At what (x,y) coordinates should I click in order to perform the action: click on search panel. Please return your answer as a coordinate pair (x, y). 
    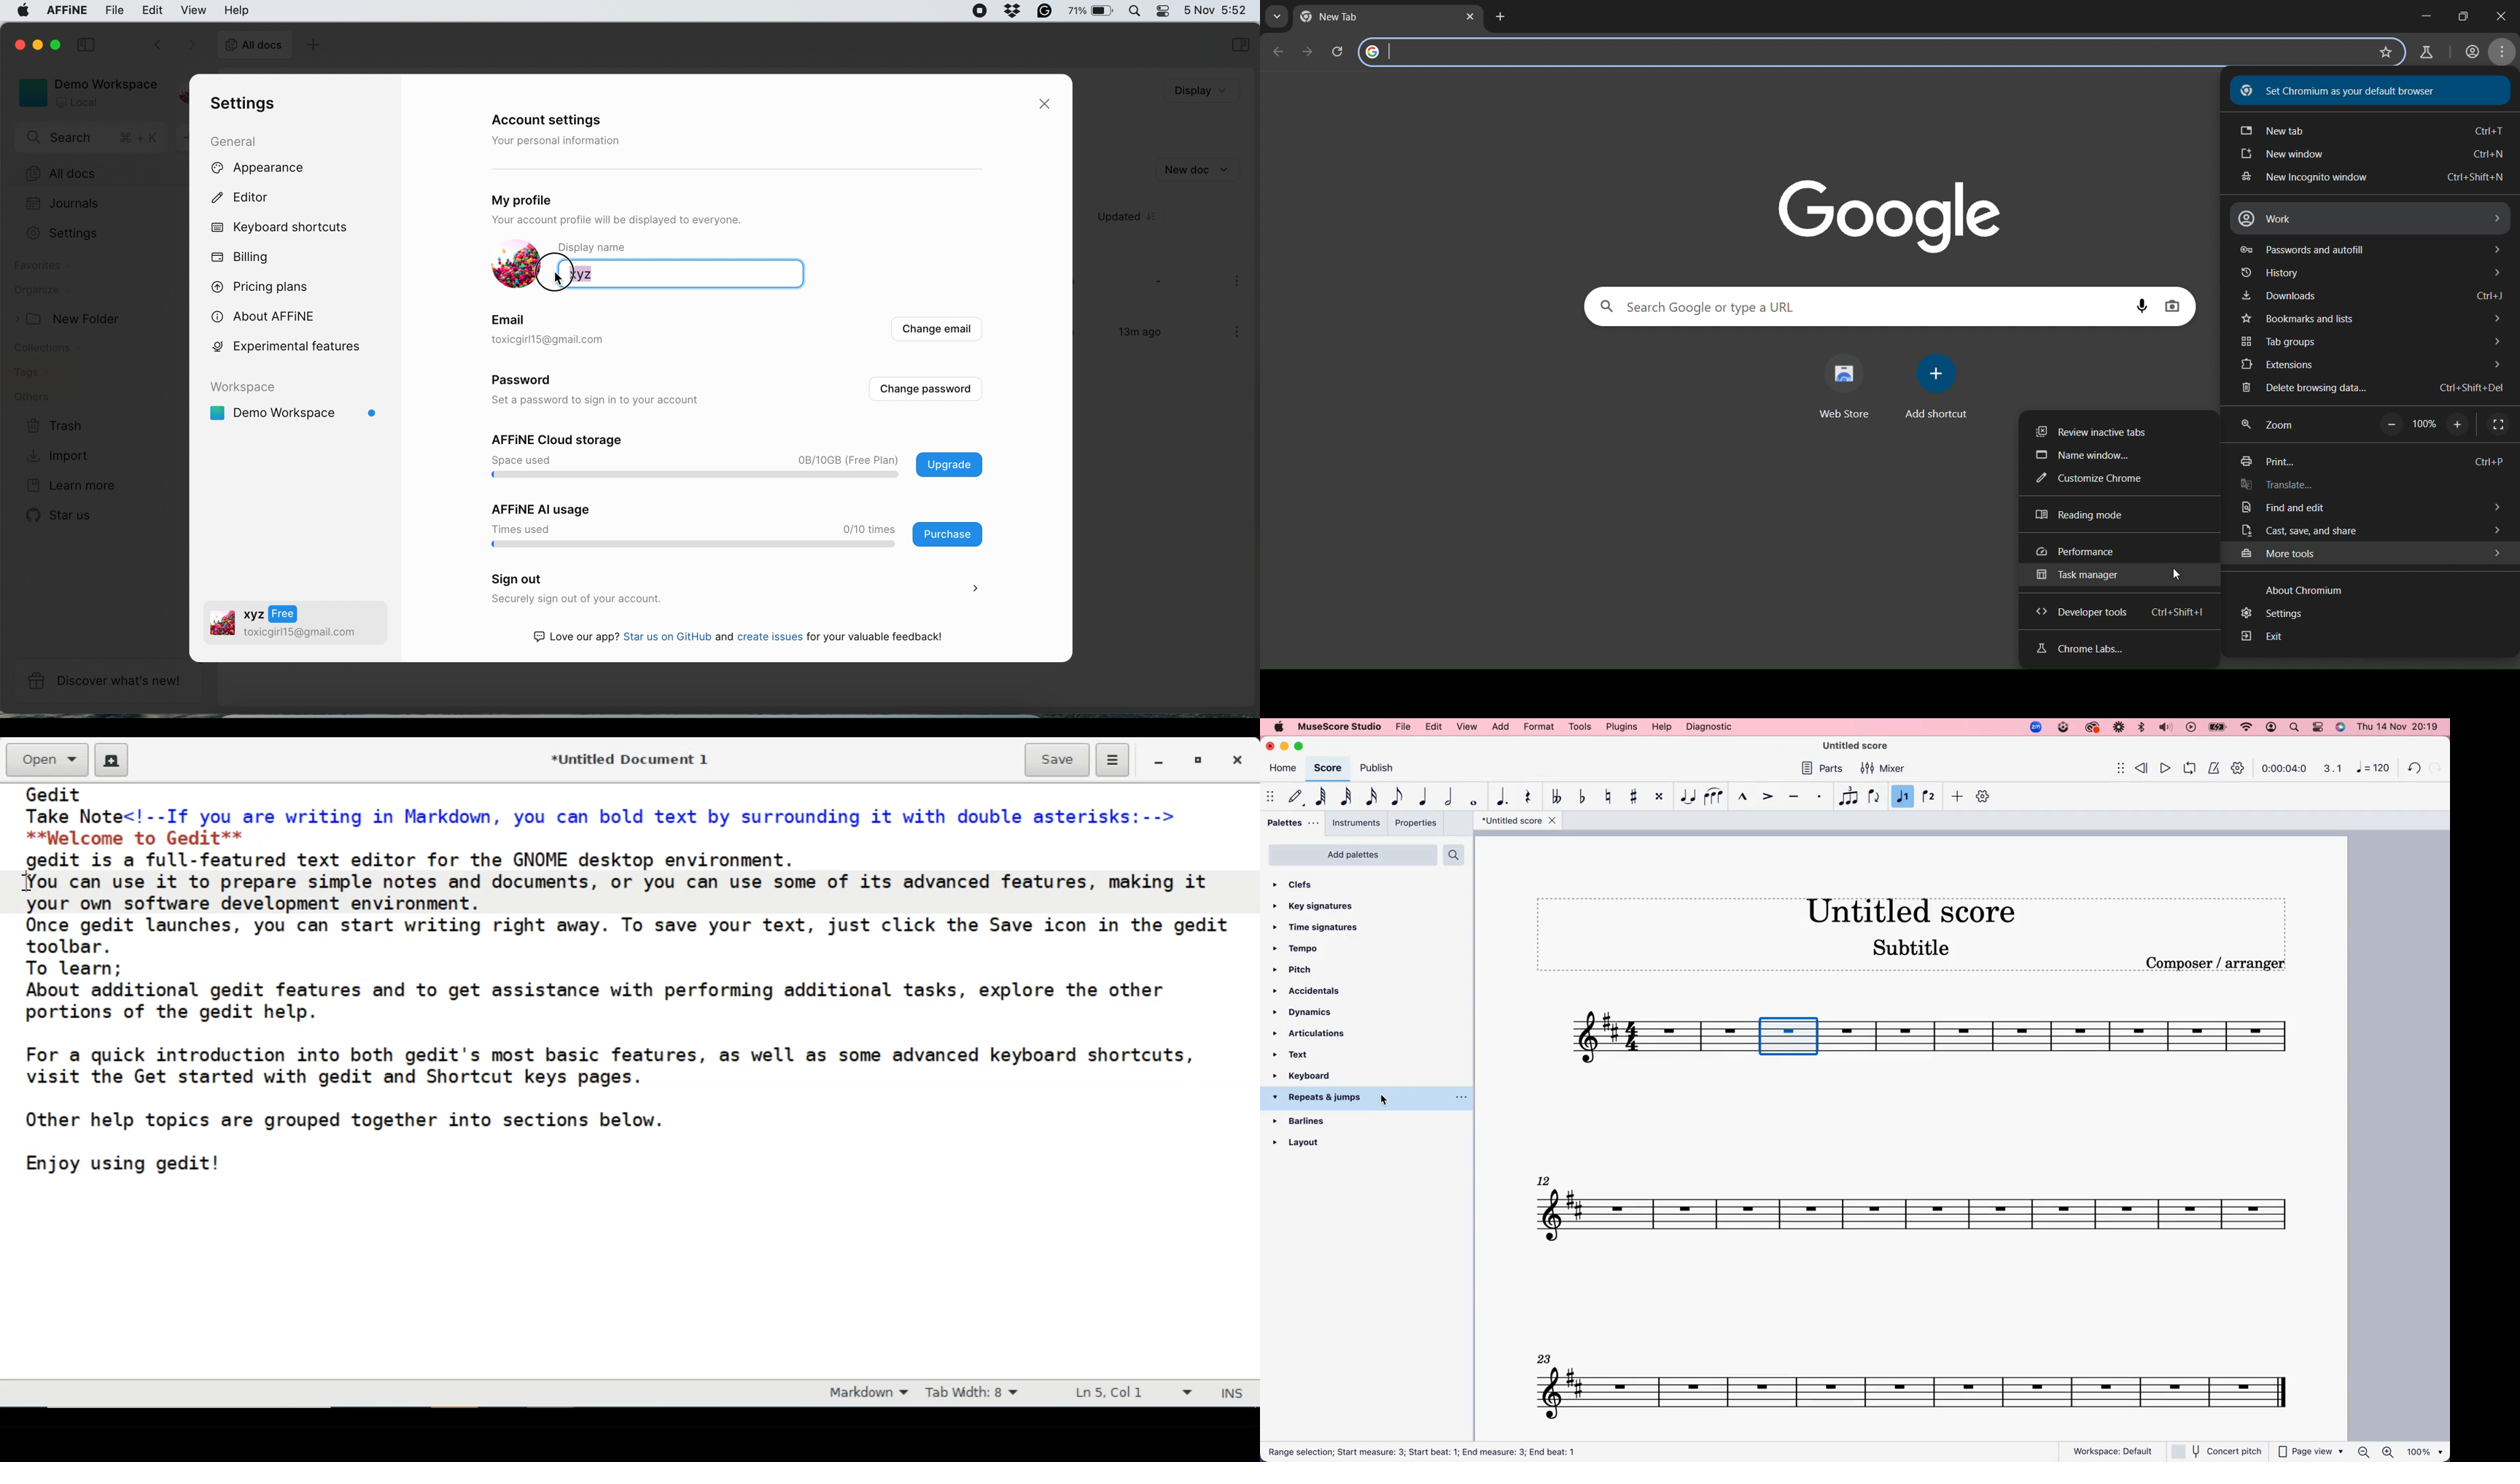
    Looking at the image, I should click on (1456, 51).